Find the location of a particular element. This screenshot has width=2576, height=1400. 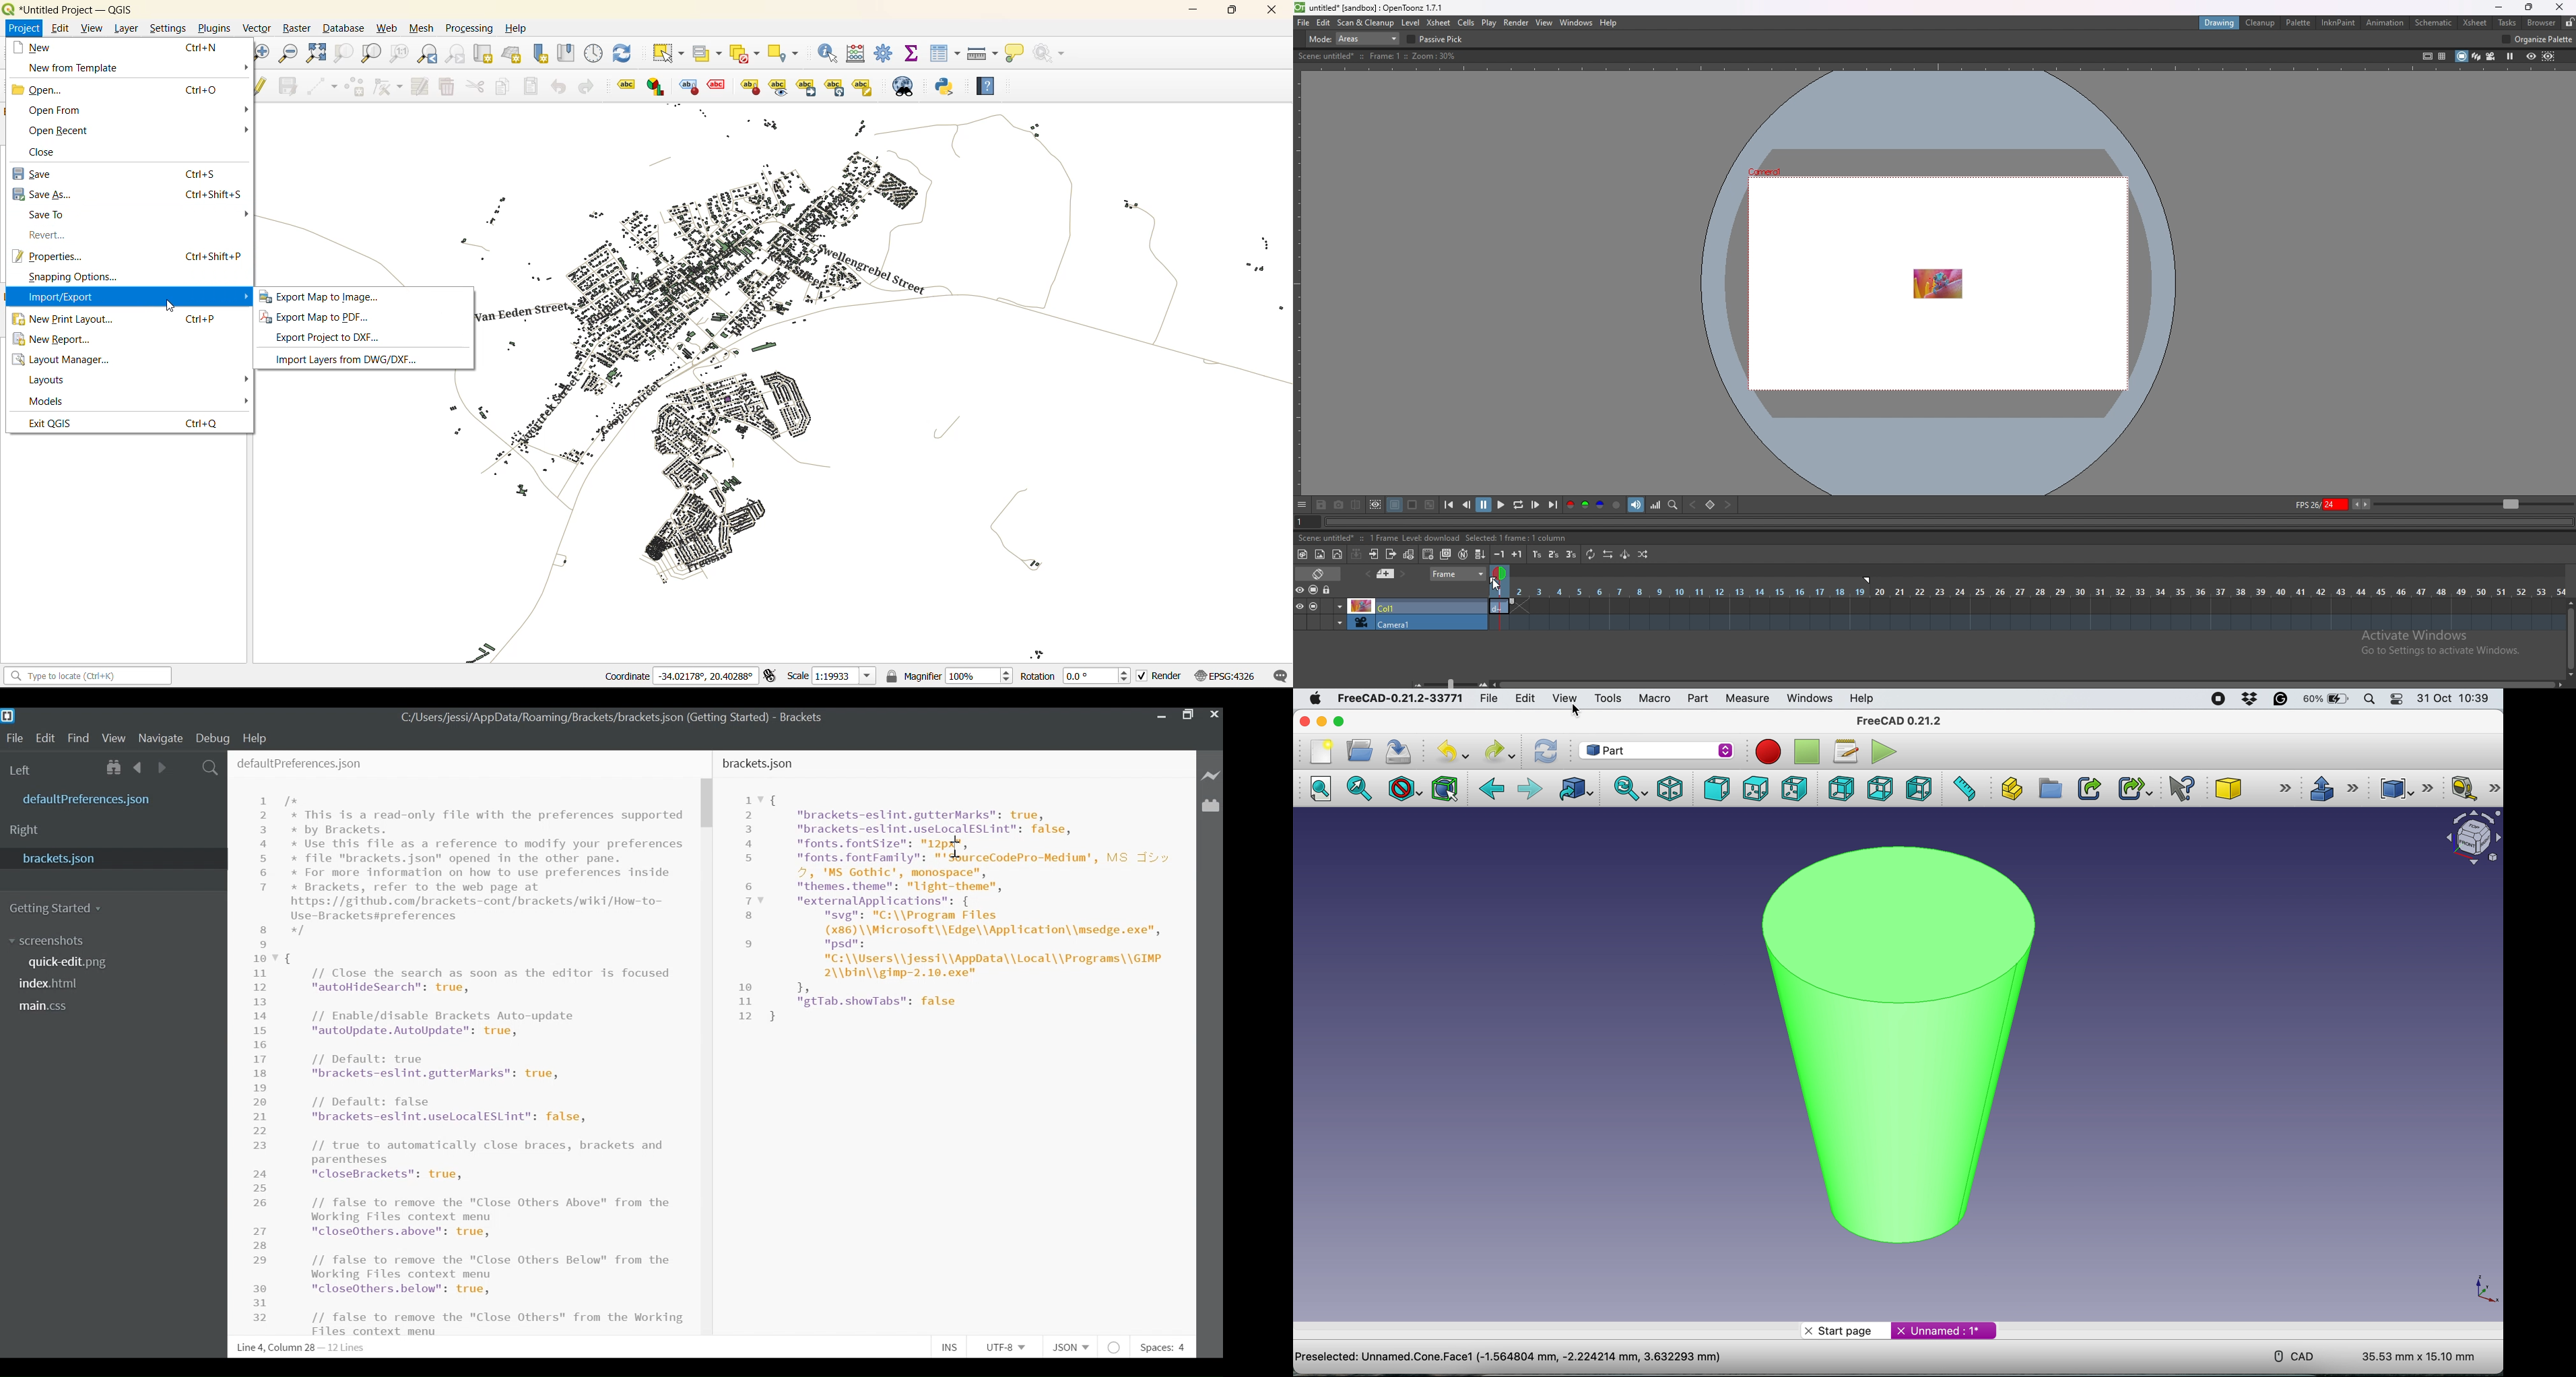

fit all is located at coordinates (1324, 792).